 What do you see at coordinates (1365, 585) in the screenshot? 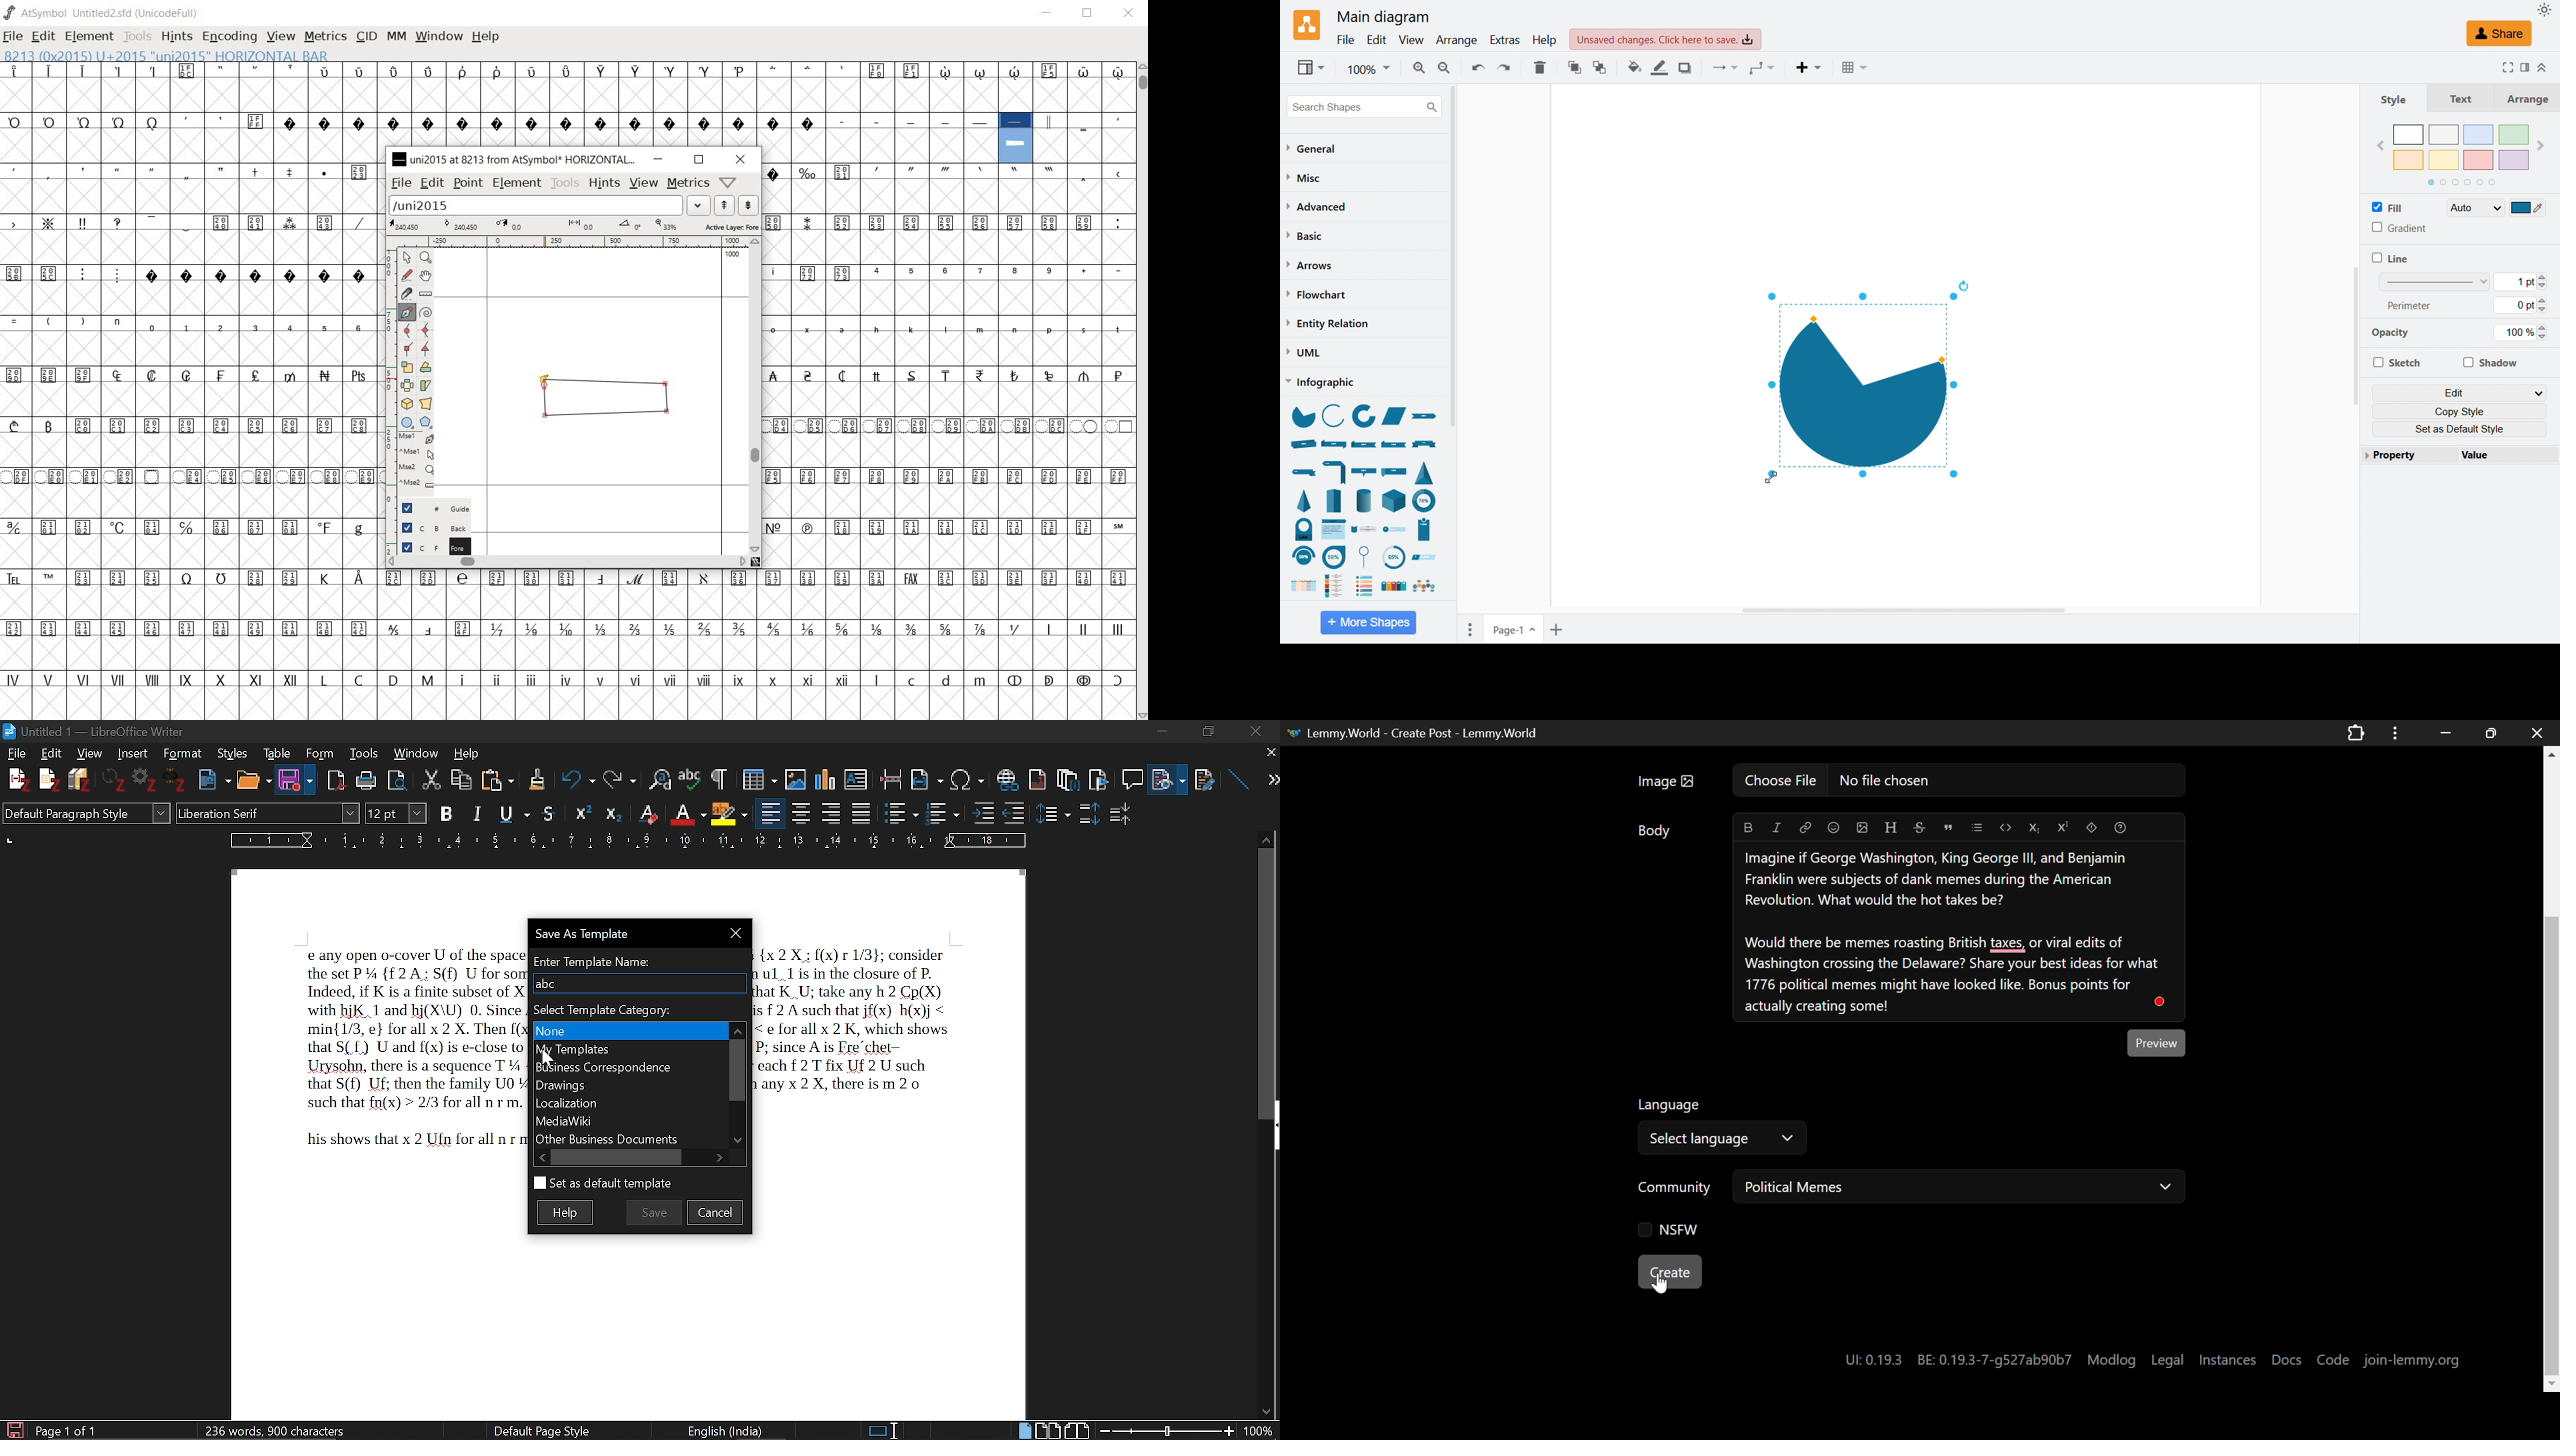
I see `numbered list` at bounding box center [1365, 585].